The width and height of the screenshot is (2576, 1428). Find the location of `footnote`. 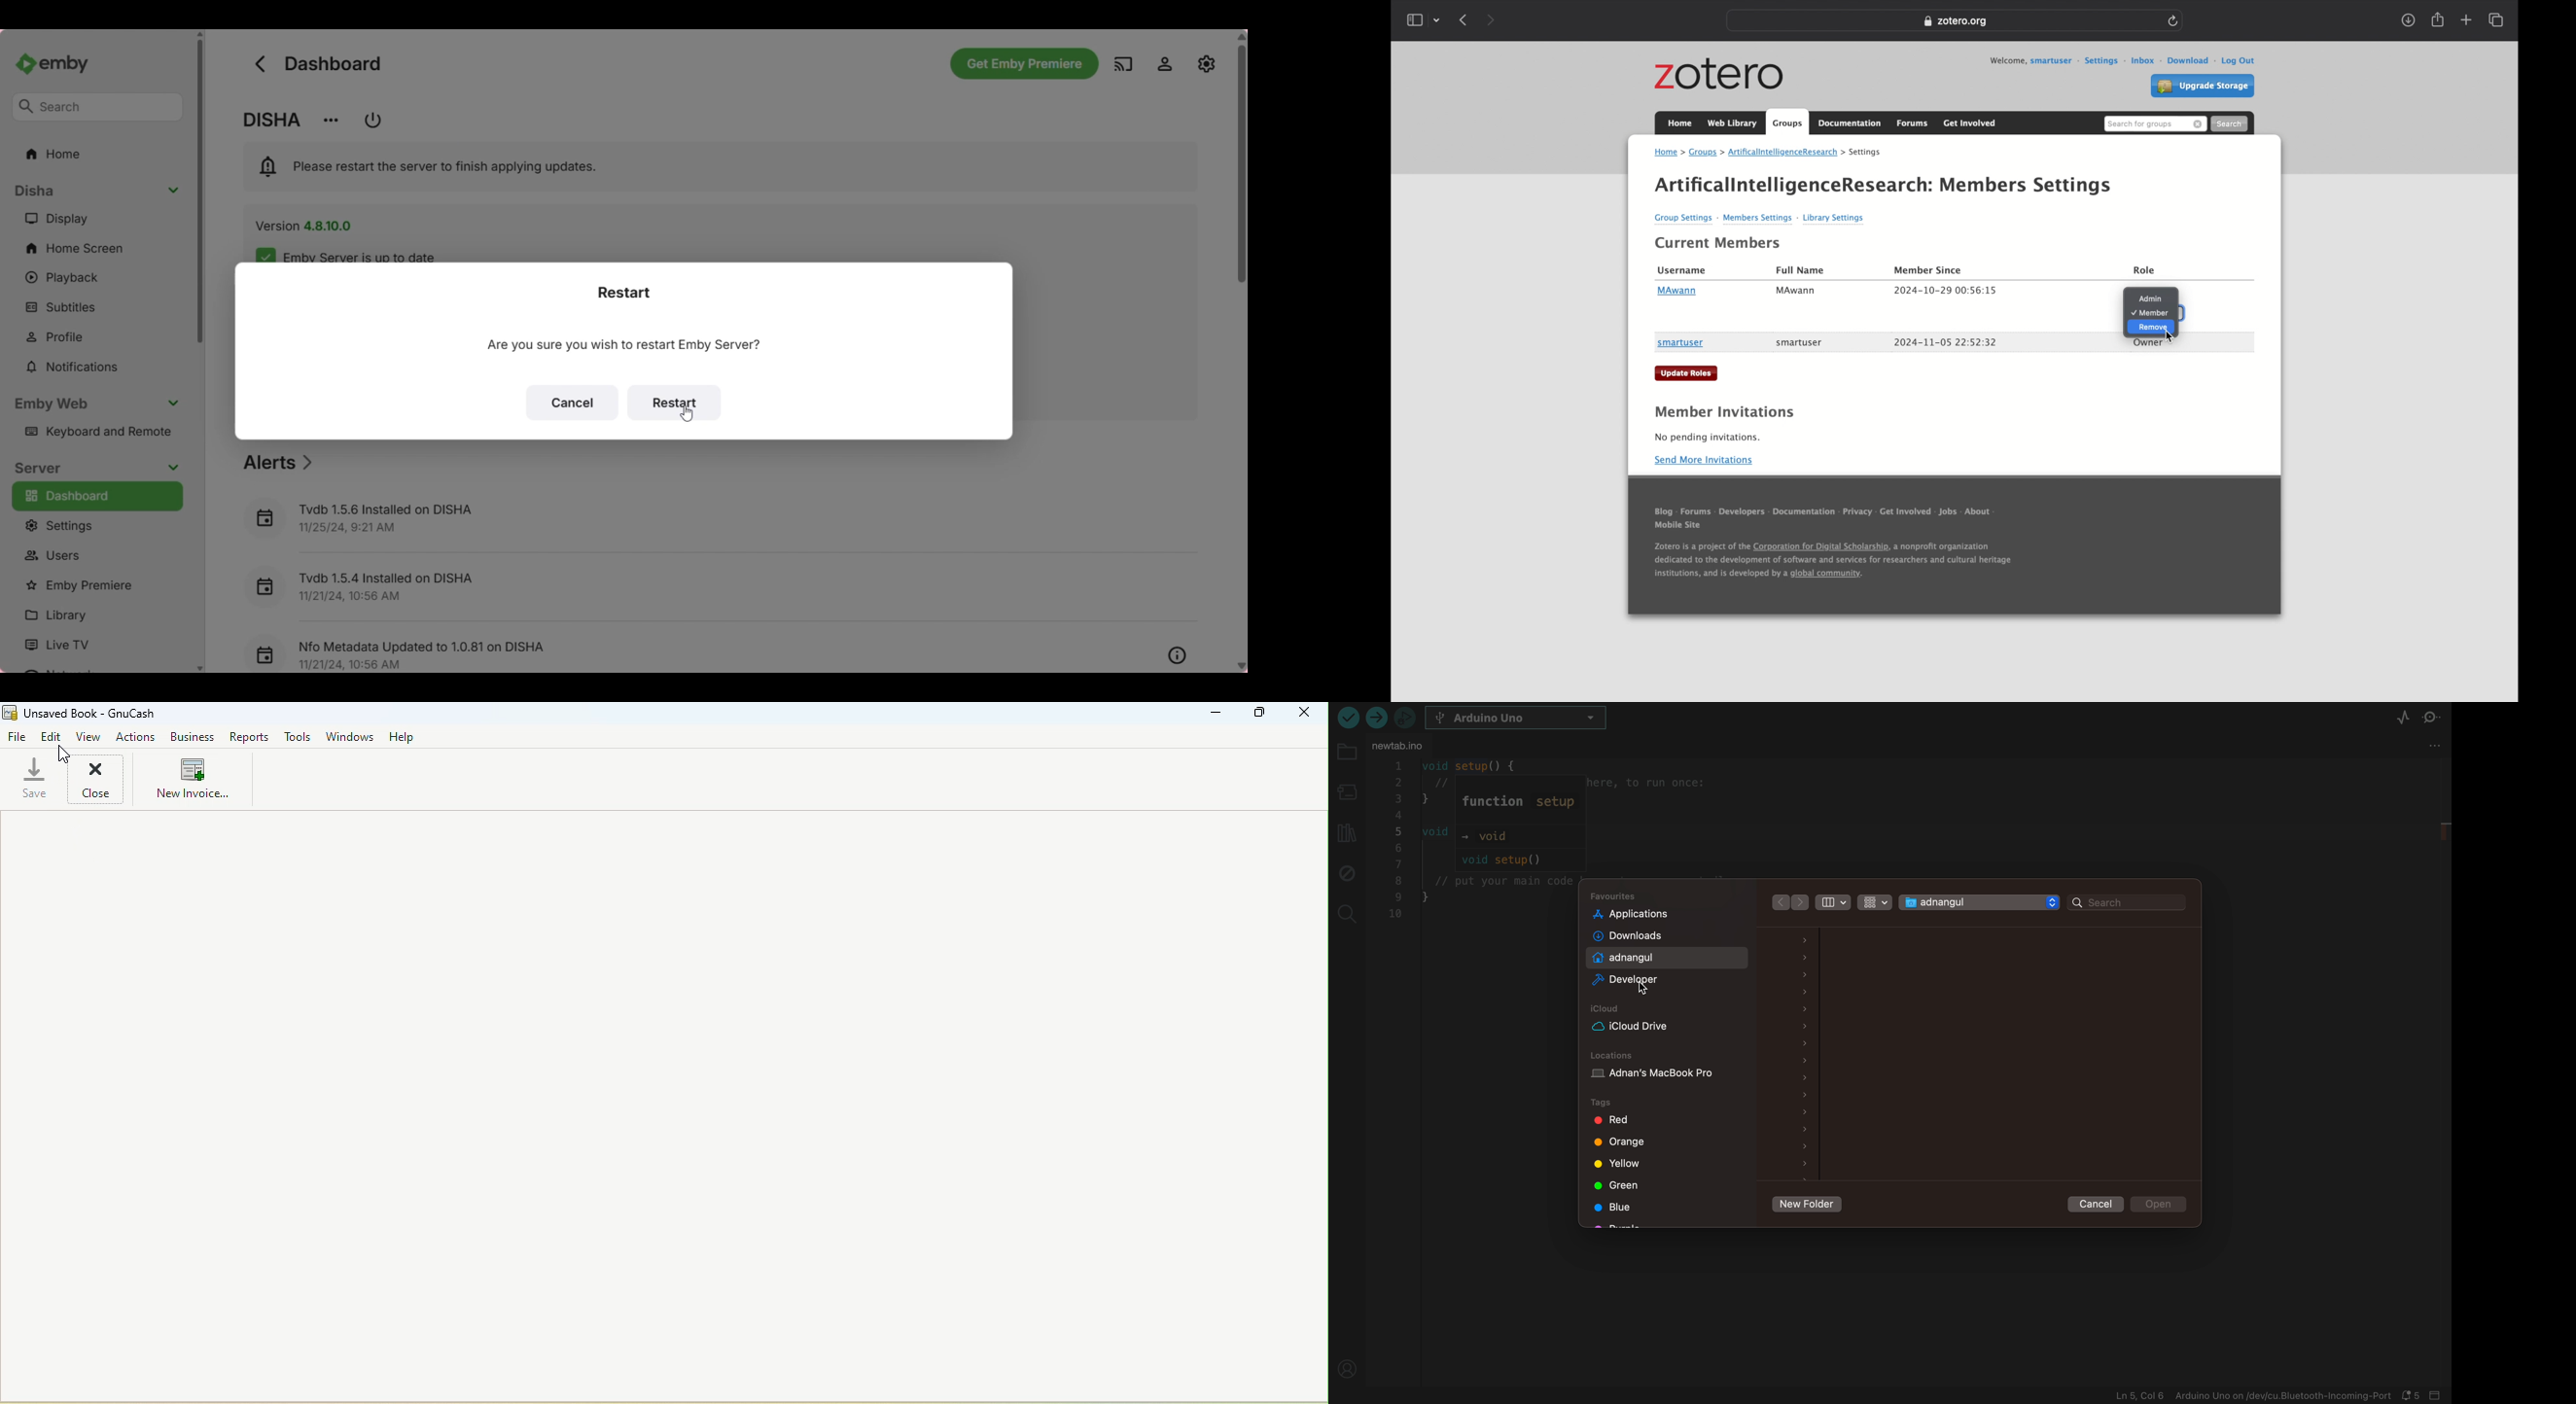

footnote is located at coordinates (1833, 564).